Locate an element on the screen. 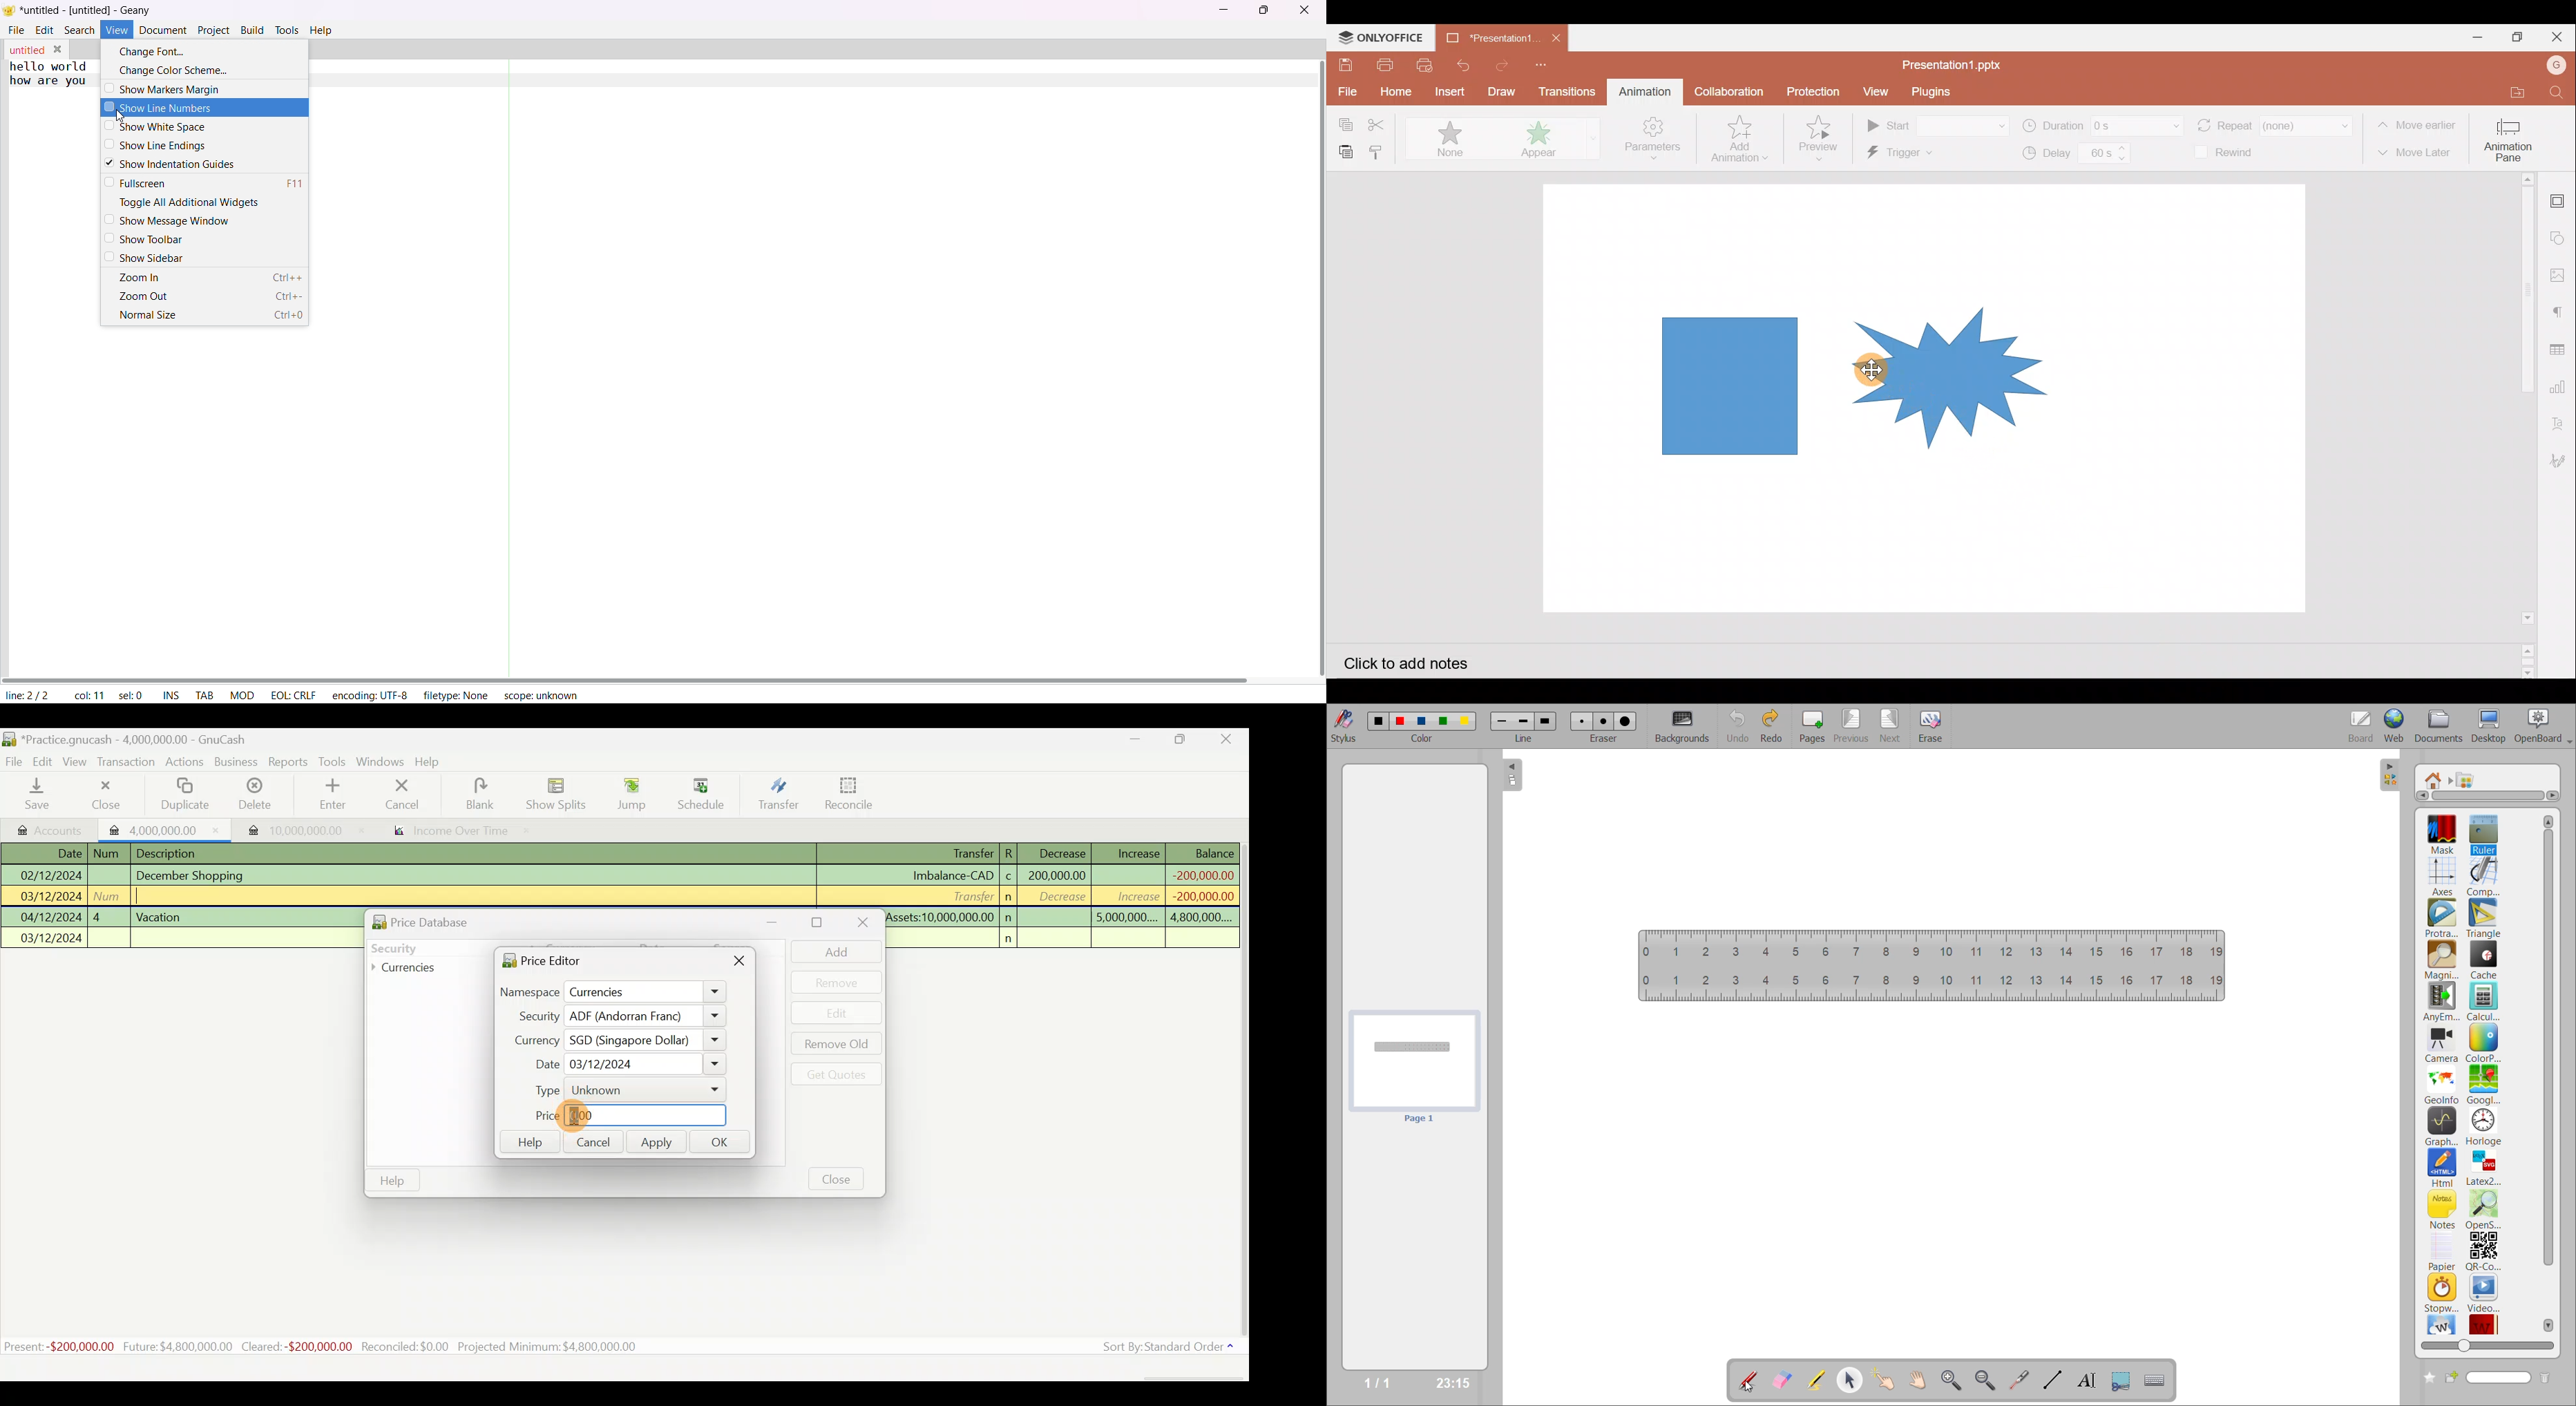 The image size is (2576, 1428). Close document is located at coordinates (1561, 36).